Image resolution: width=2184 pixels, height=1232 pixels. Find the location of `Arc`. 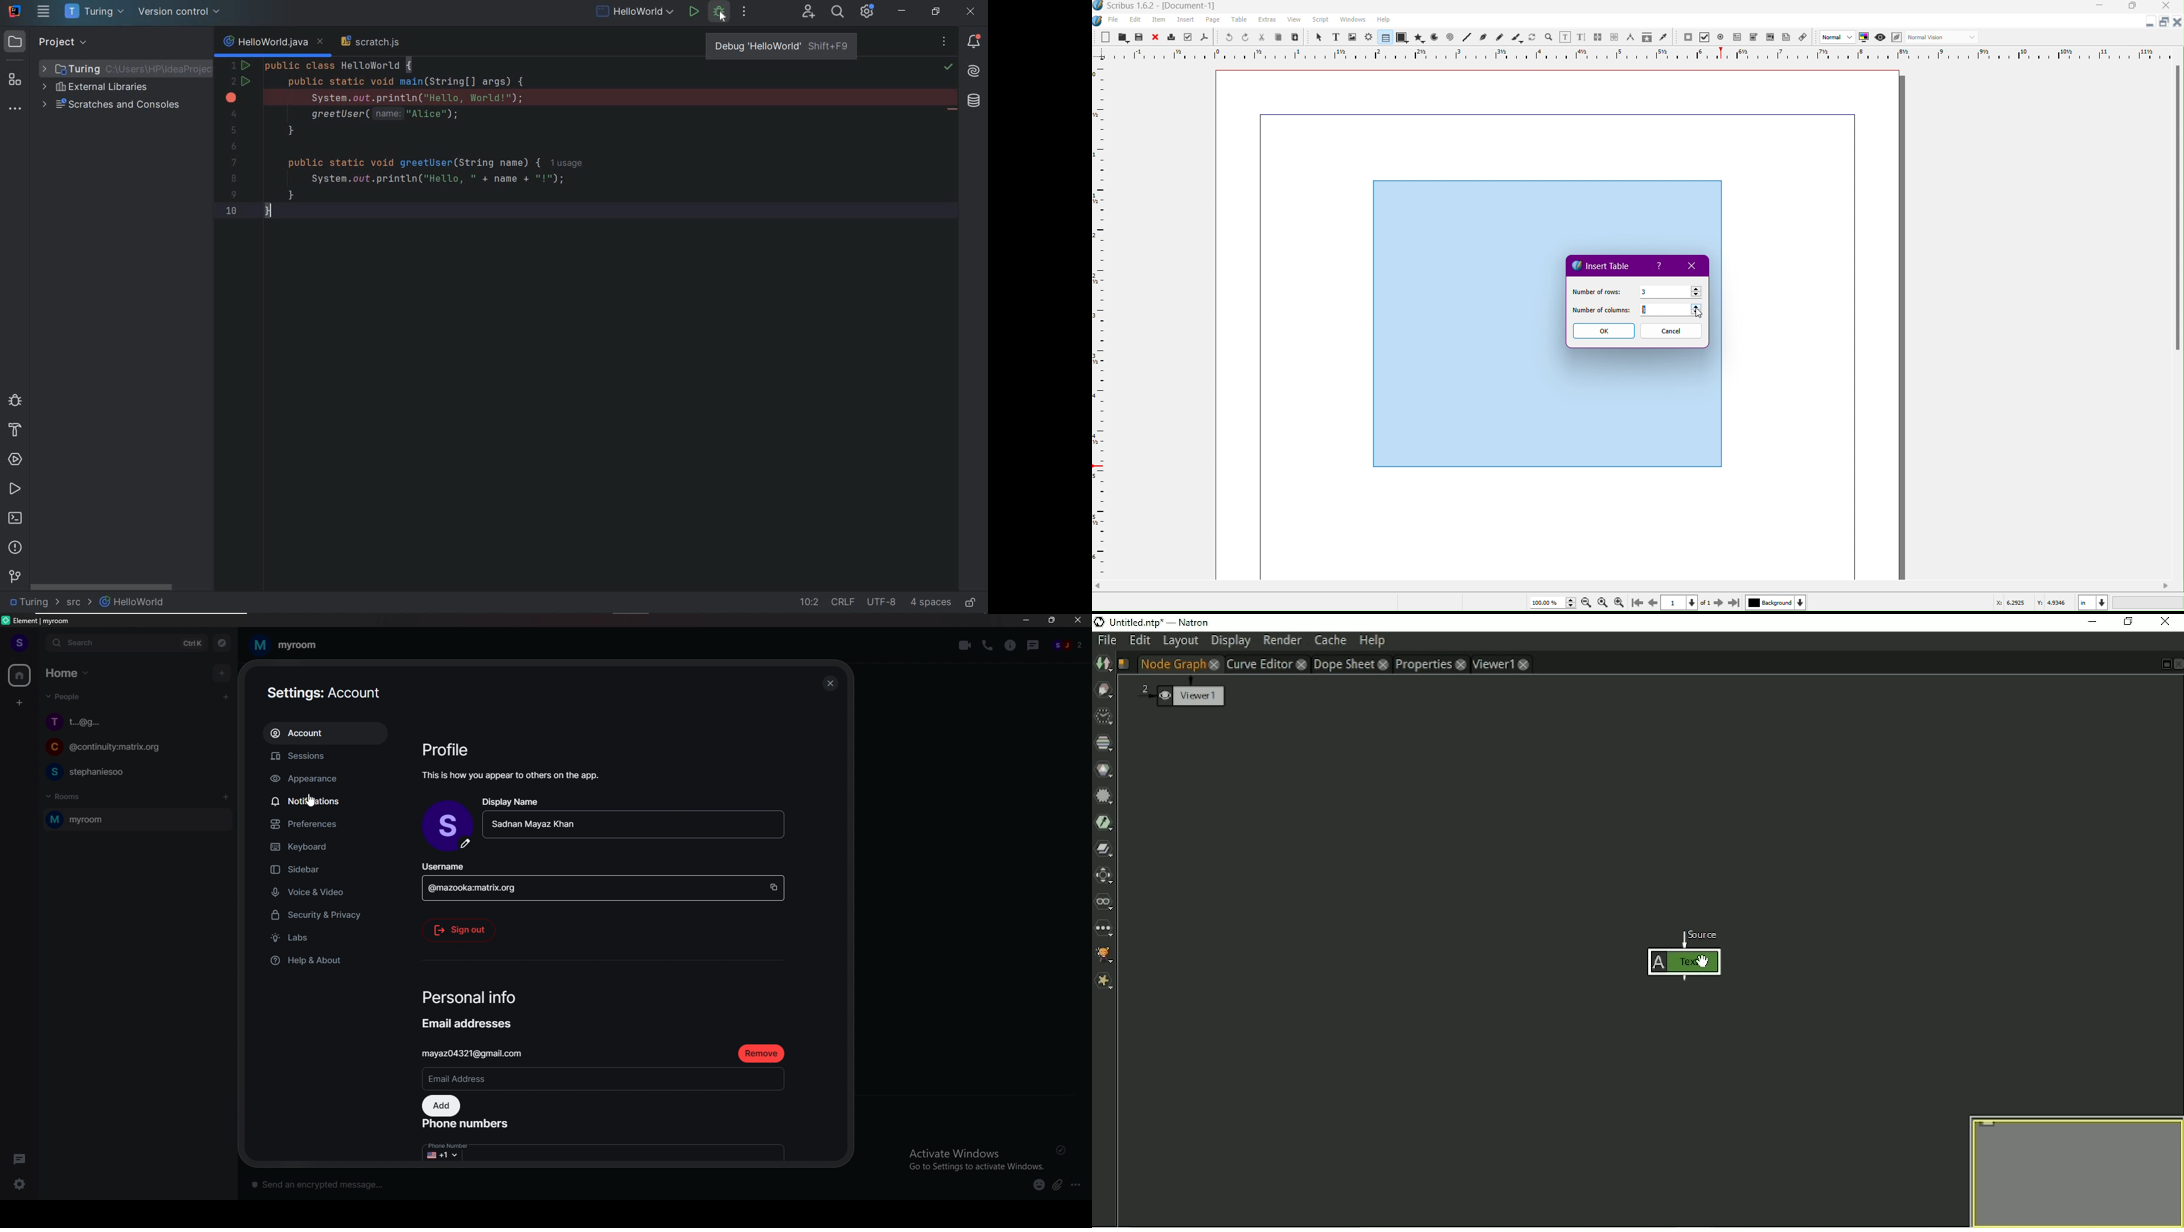

Arc is located at coordinates (1434, 38).